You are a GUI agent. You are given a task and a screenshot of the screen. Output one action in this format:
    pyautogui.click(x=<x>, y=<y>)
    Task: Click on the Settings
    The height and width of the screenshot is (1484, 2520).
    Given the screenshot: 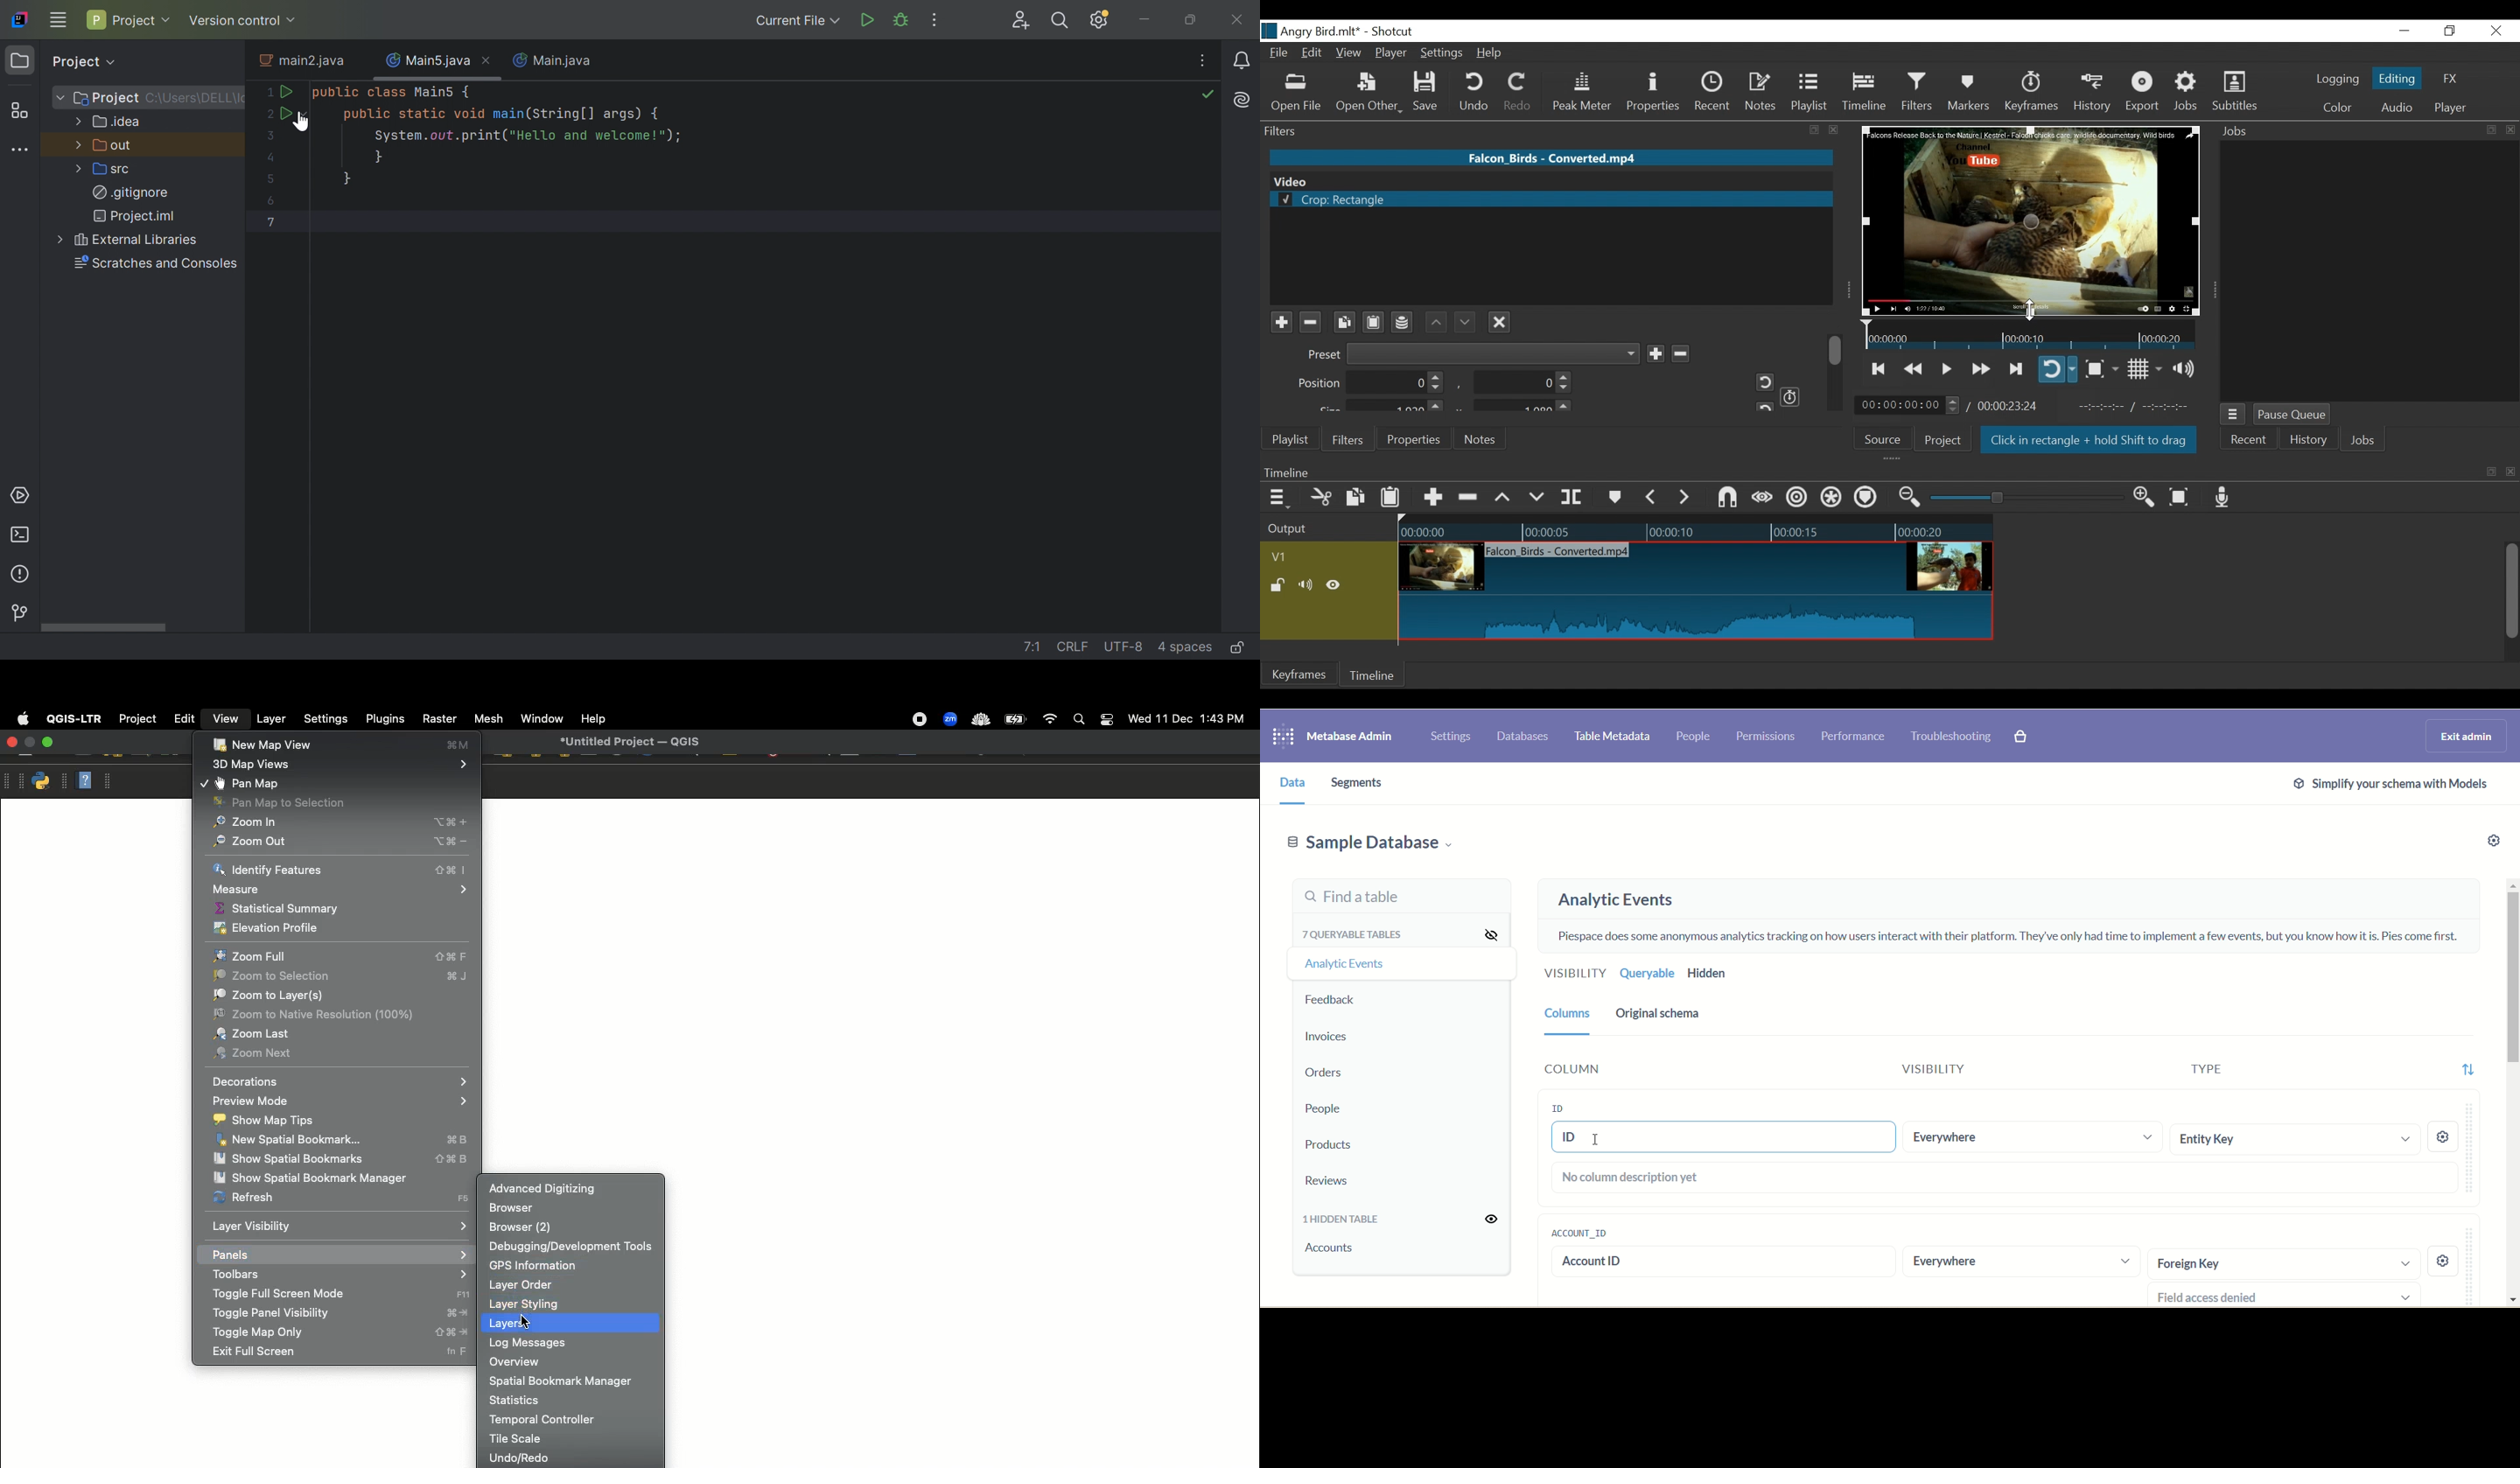 What is the action you would take?
    pyautogui.click(x=2497, y=839)
    